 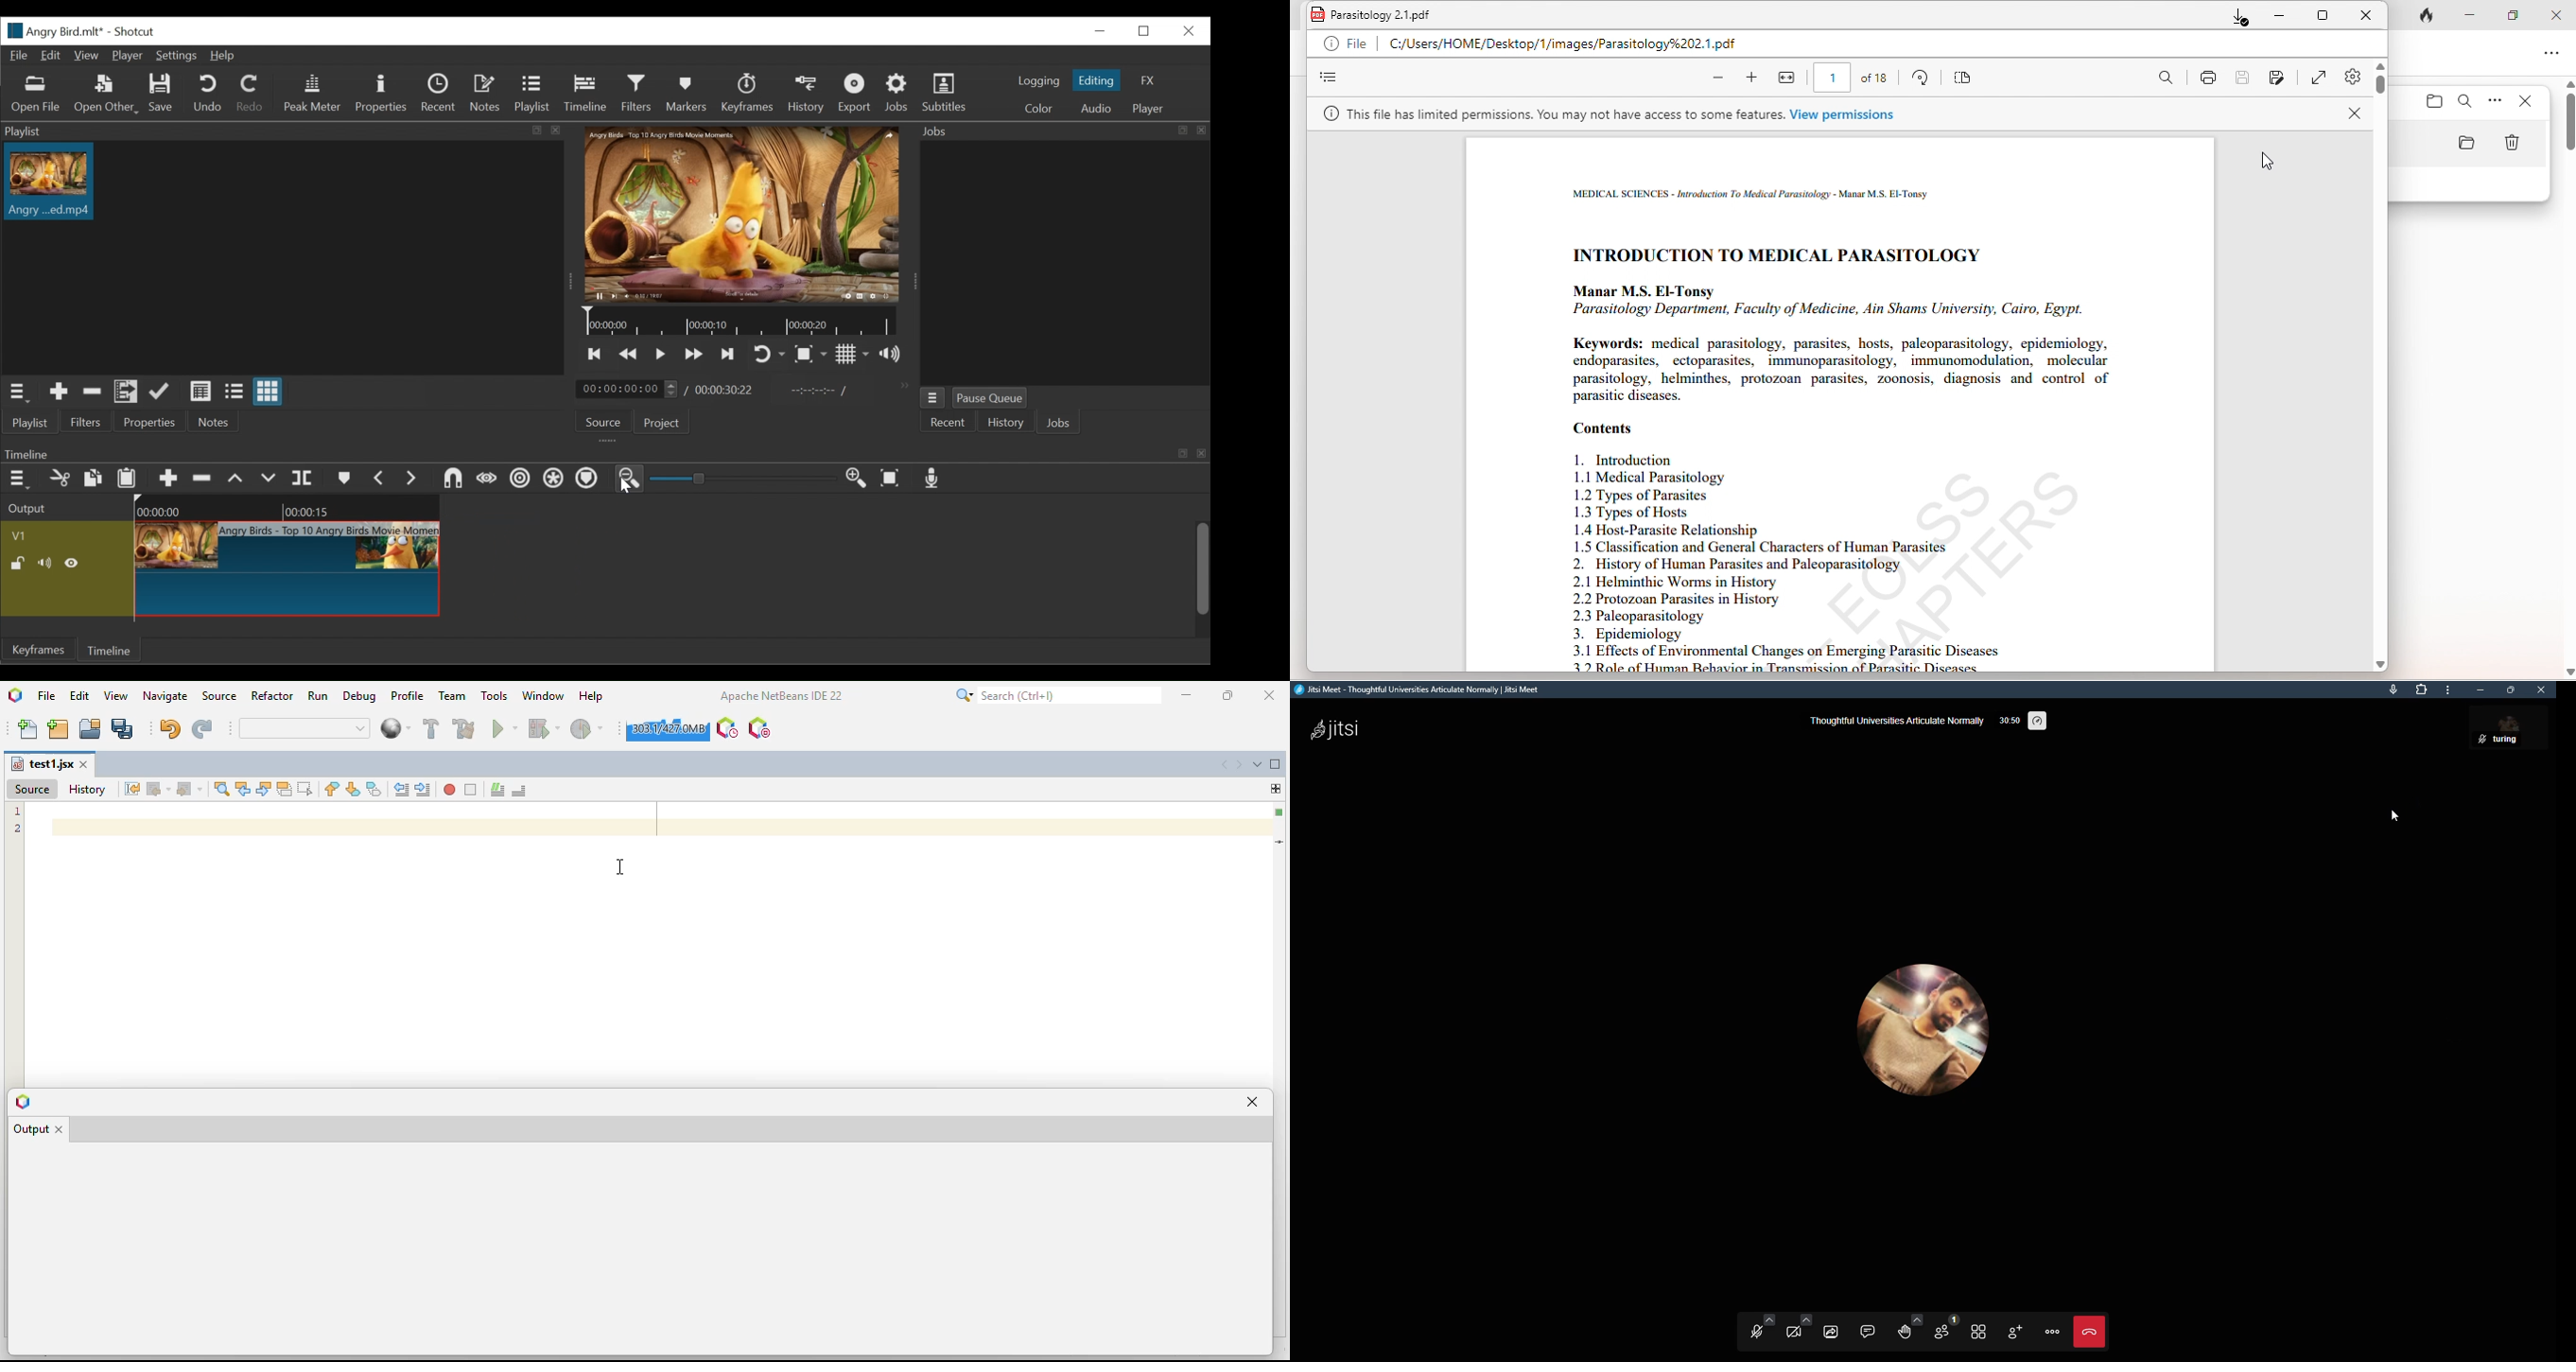 I want to click on View permissions, so click(x=1848, y=114).